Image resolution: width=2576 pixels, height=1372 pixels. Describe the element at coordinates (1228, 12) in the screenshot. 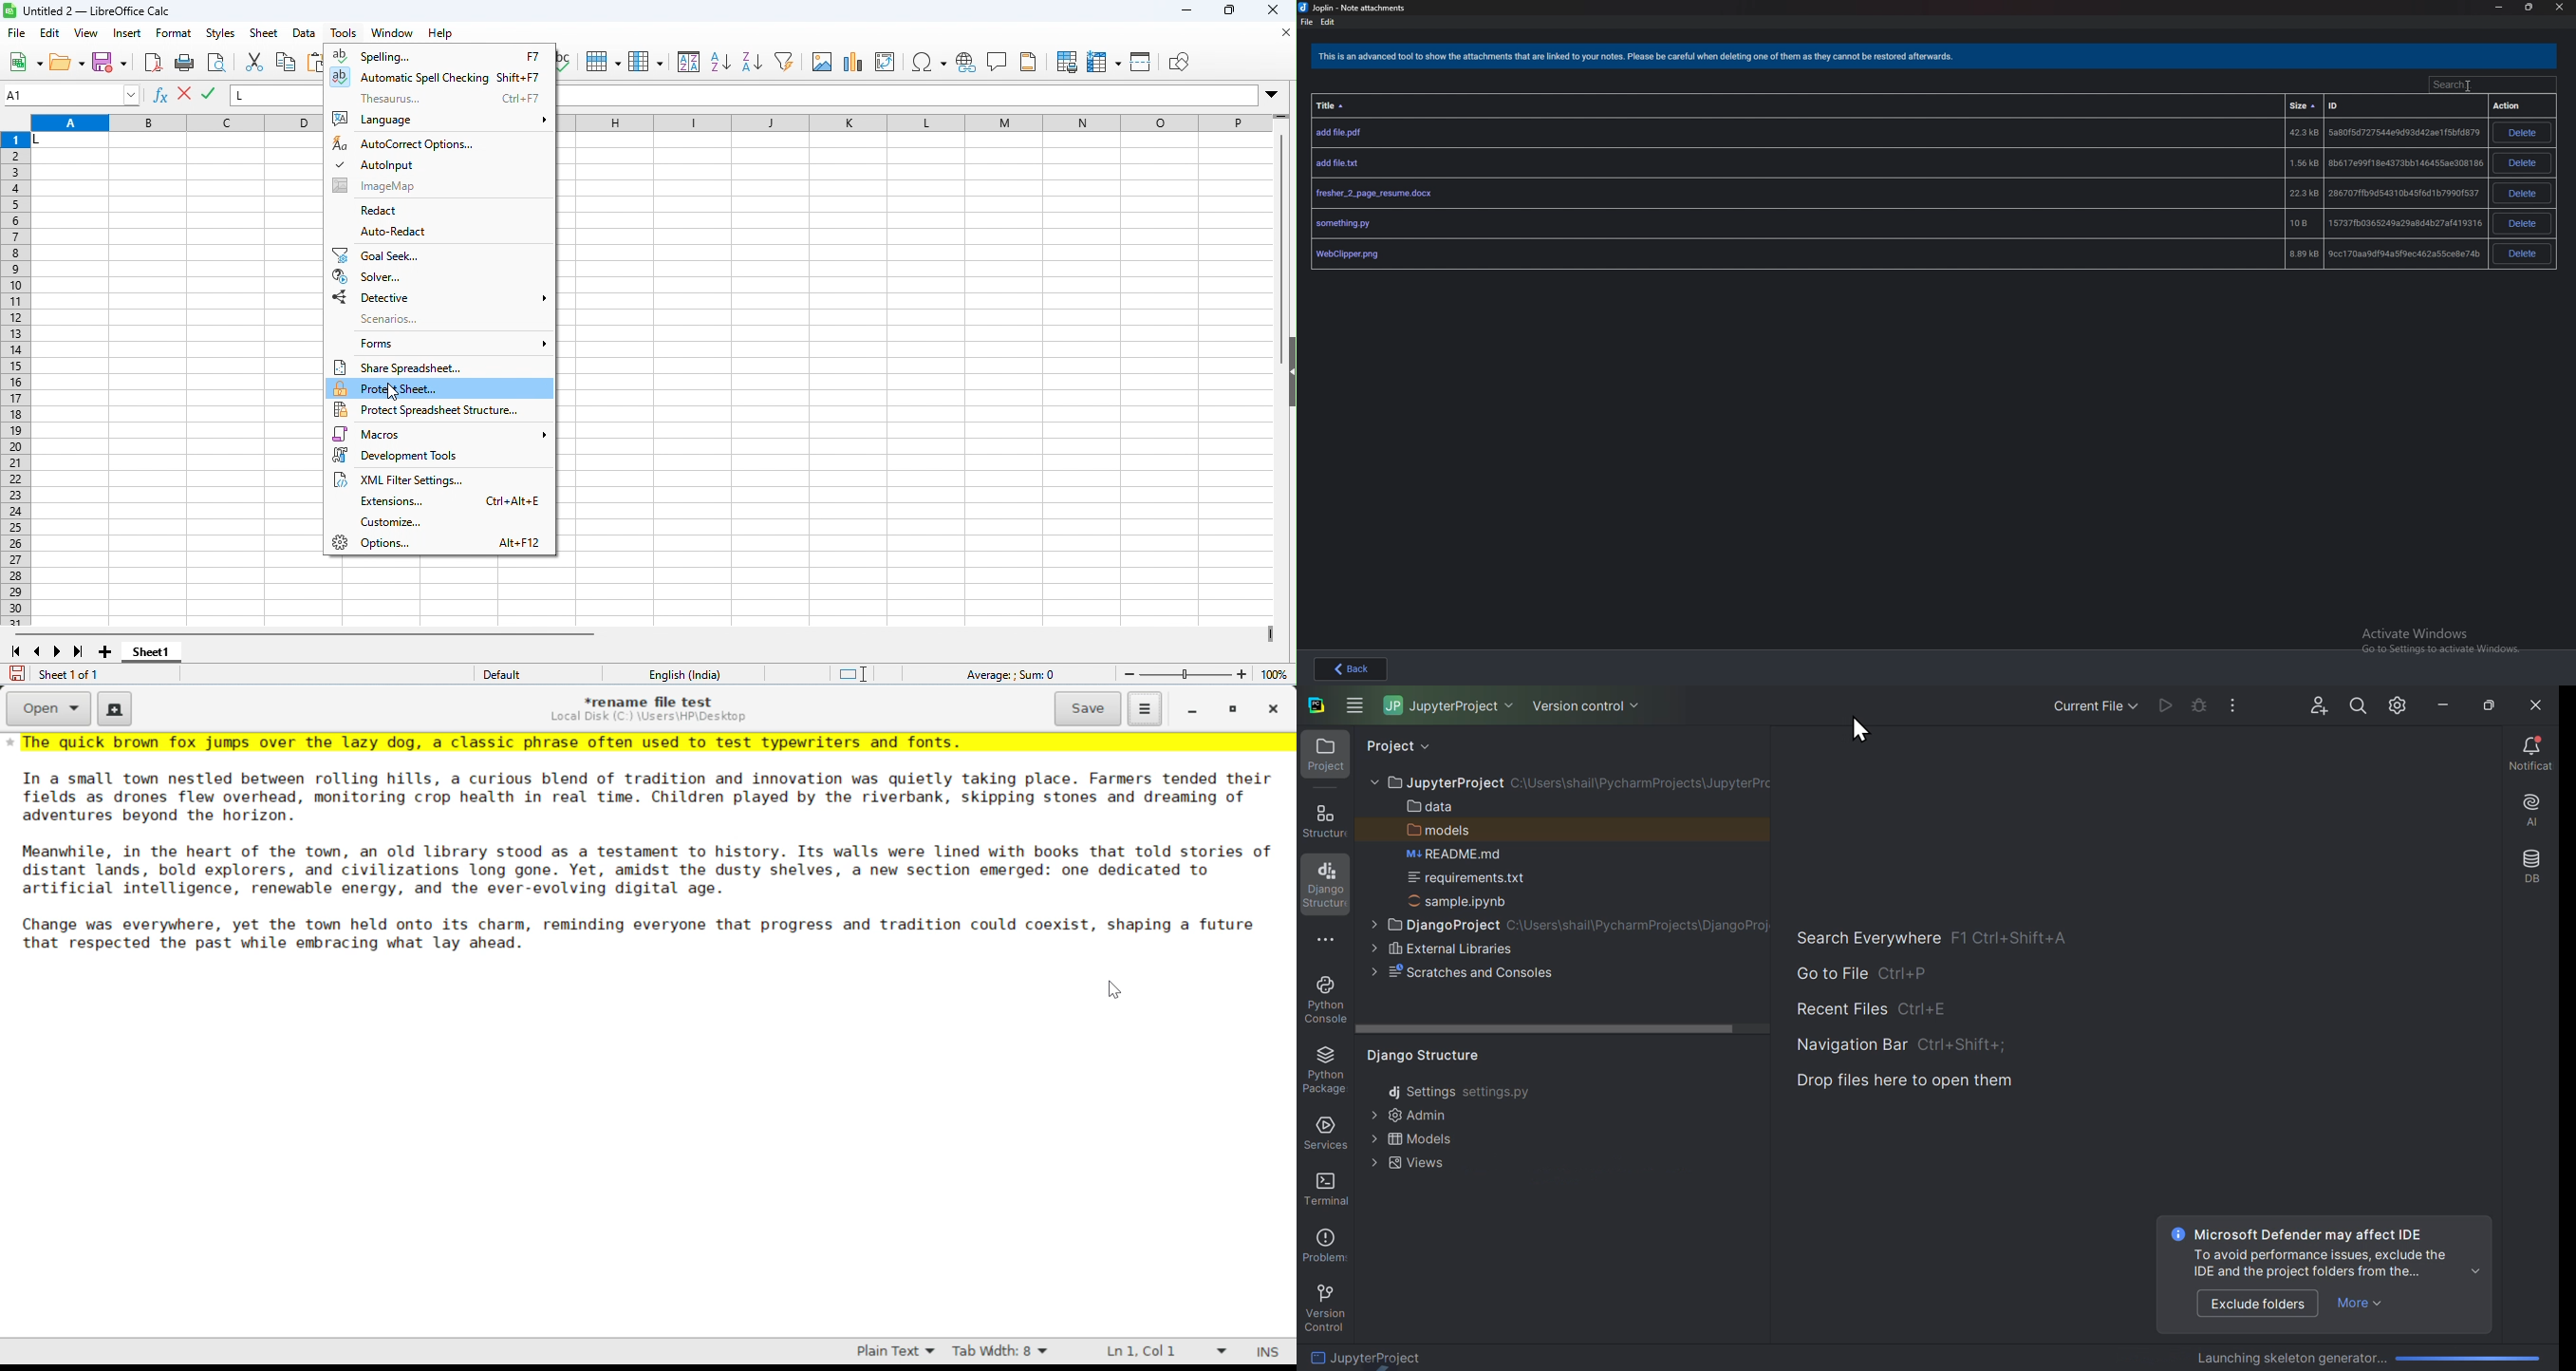

I see `maximize` at that location.